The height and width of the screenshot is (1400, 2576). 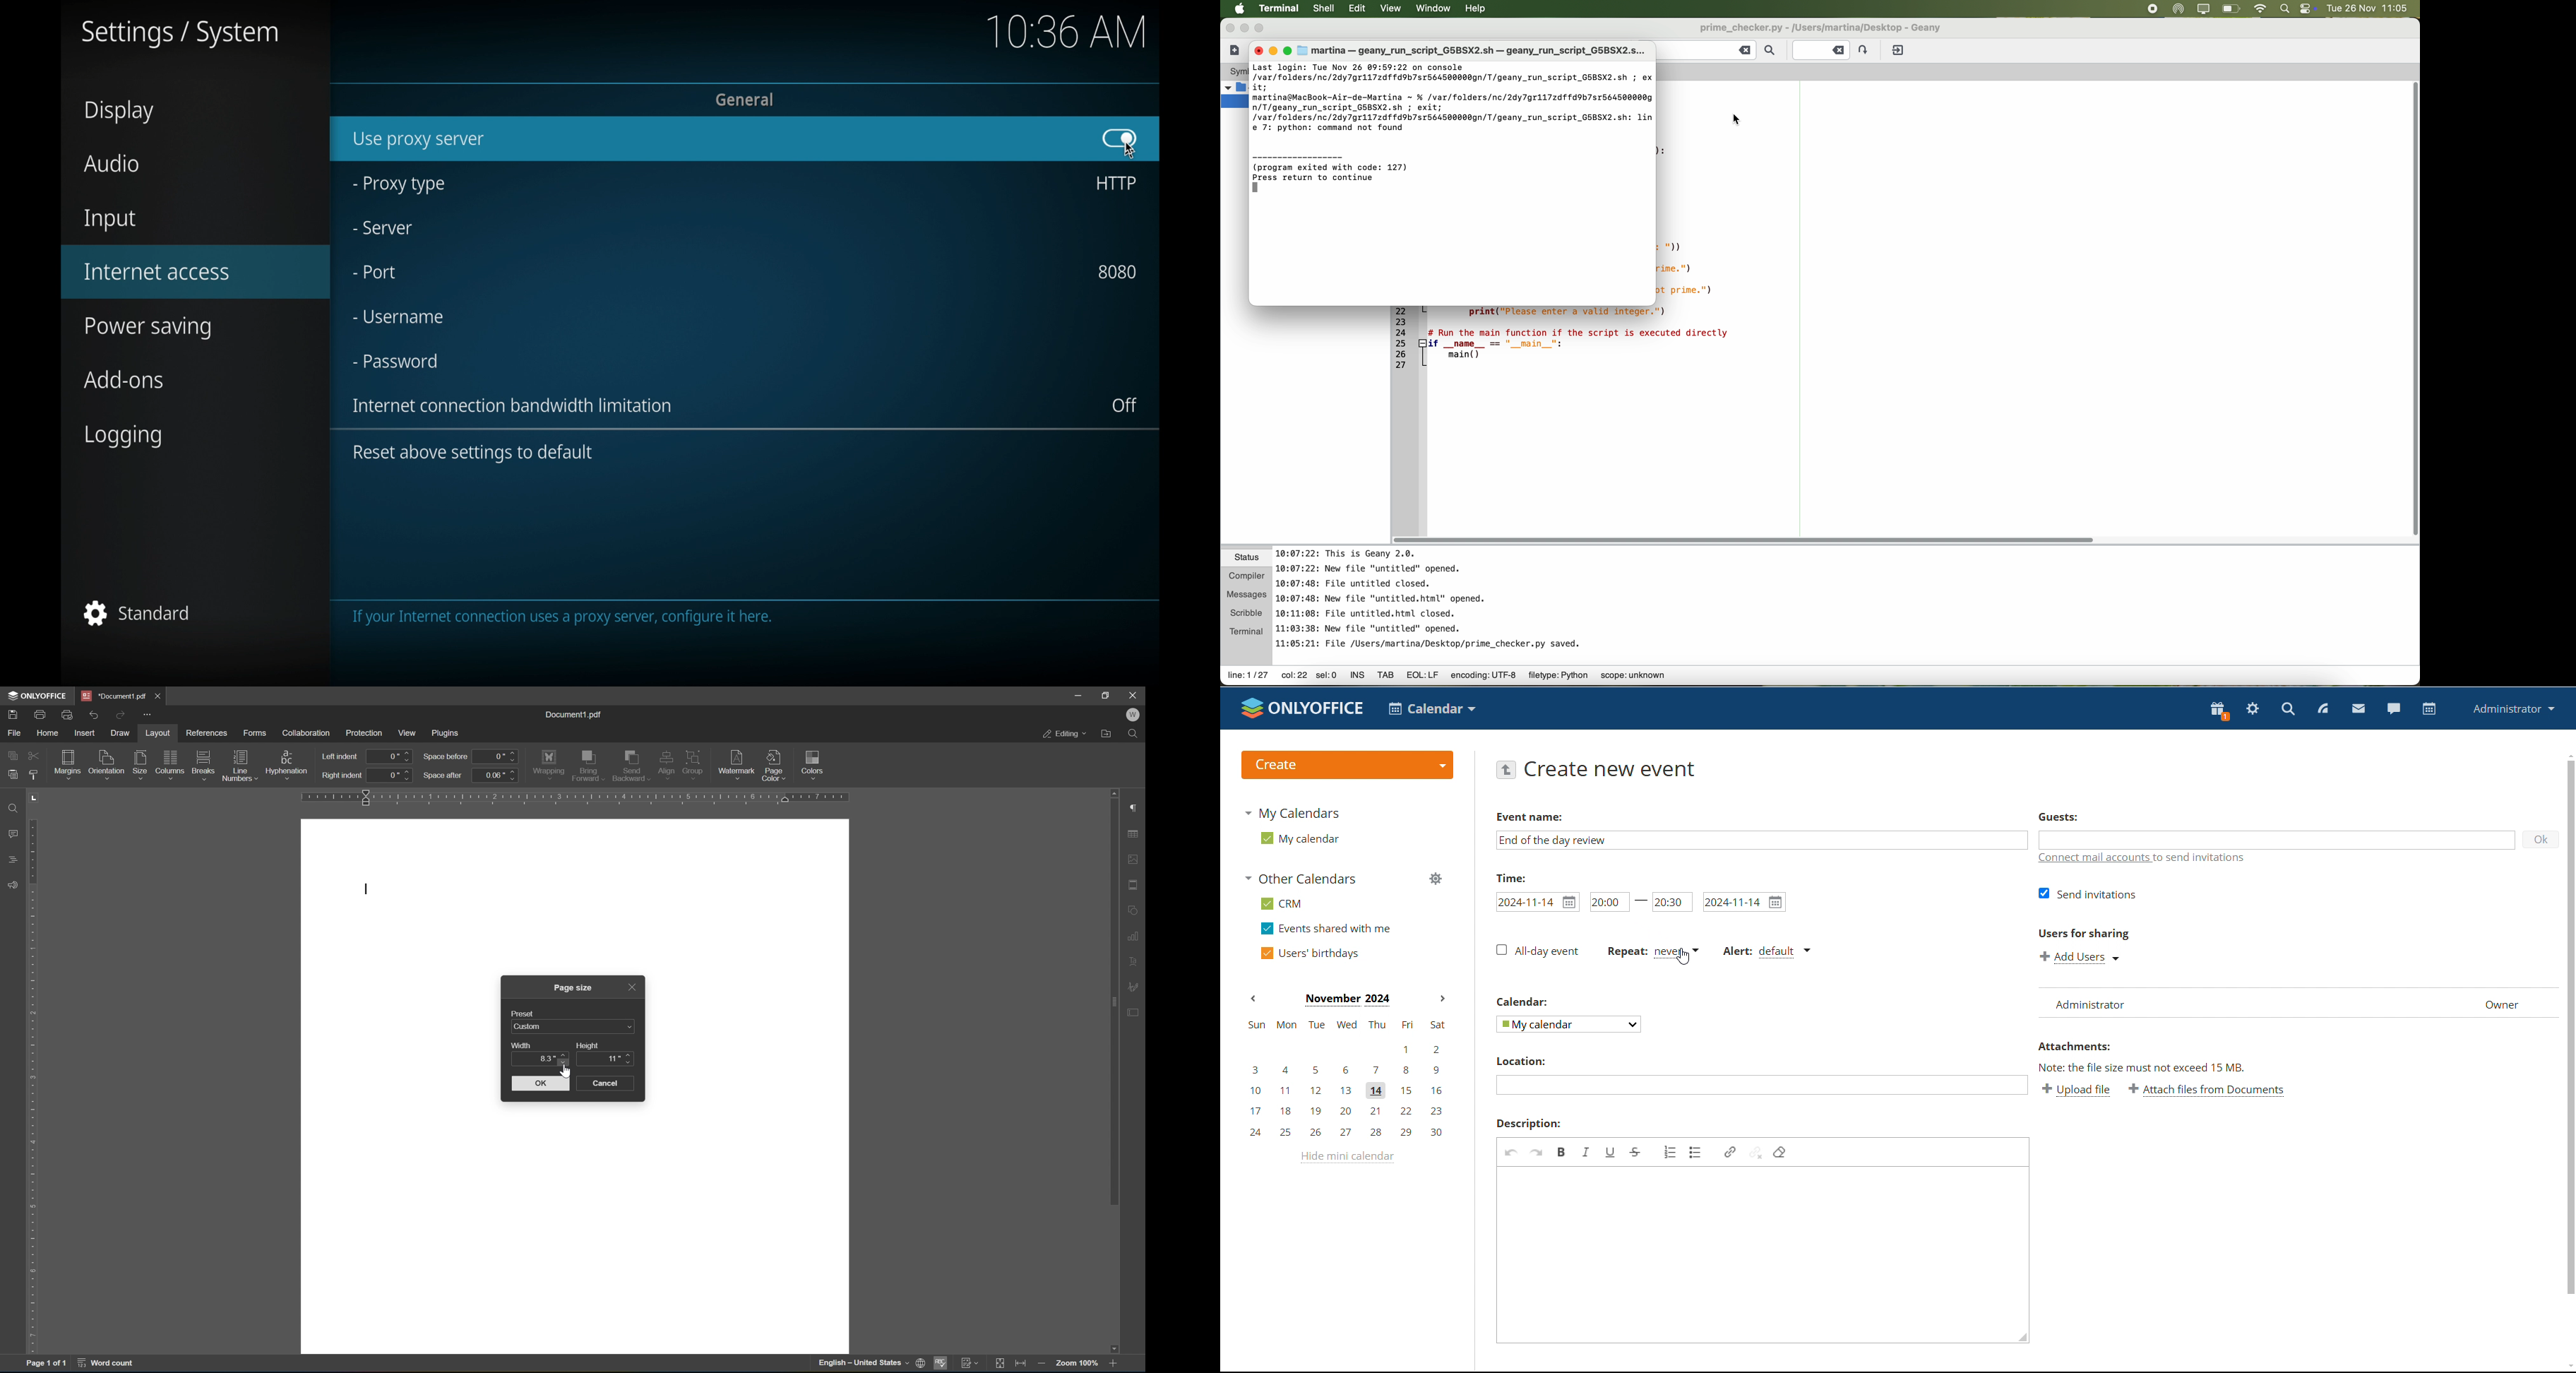 I want to click on set document language, so click(x=872, y=1365).